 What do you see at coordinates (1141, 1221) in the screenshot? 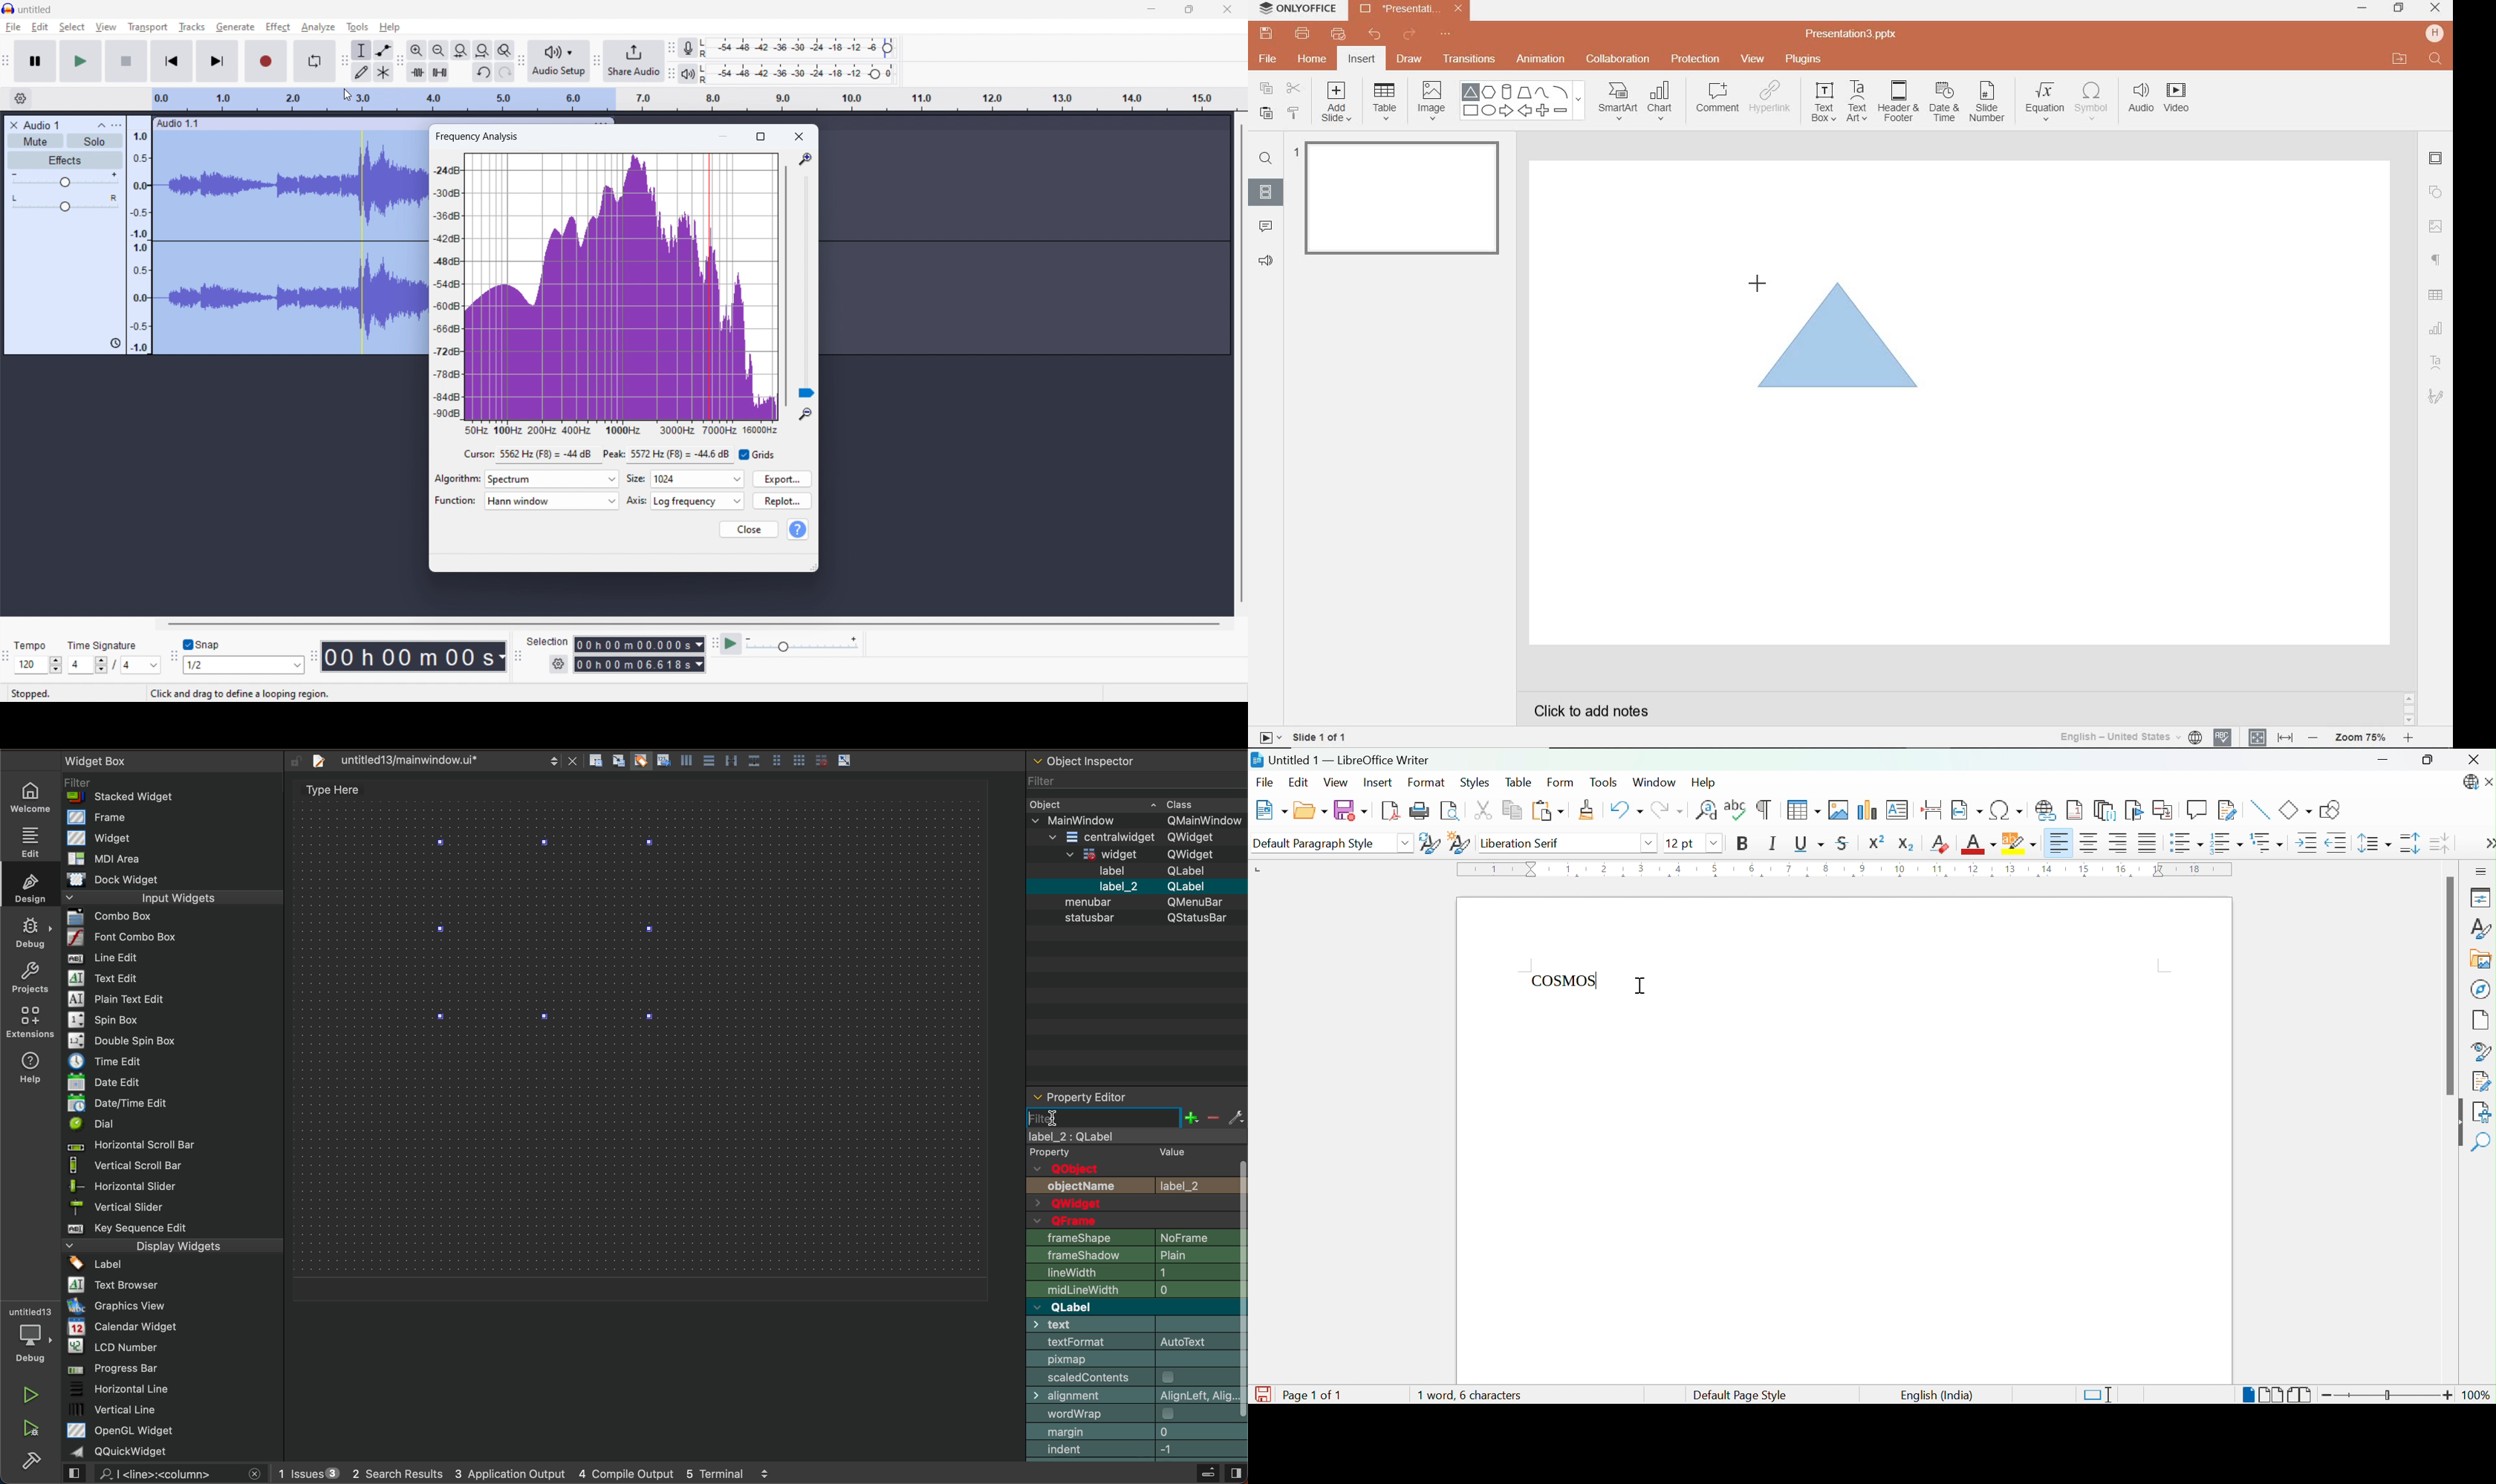
I see `` at bounding box center [1141, 1221].